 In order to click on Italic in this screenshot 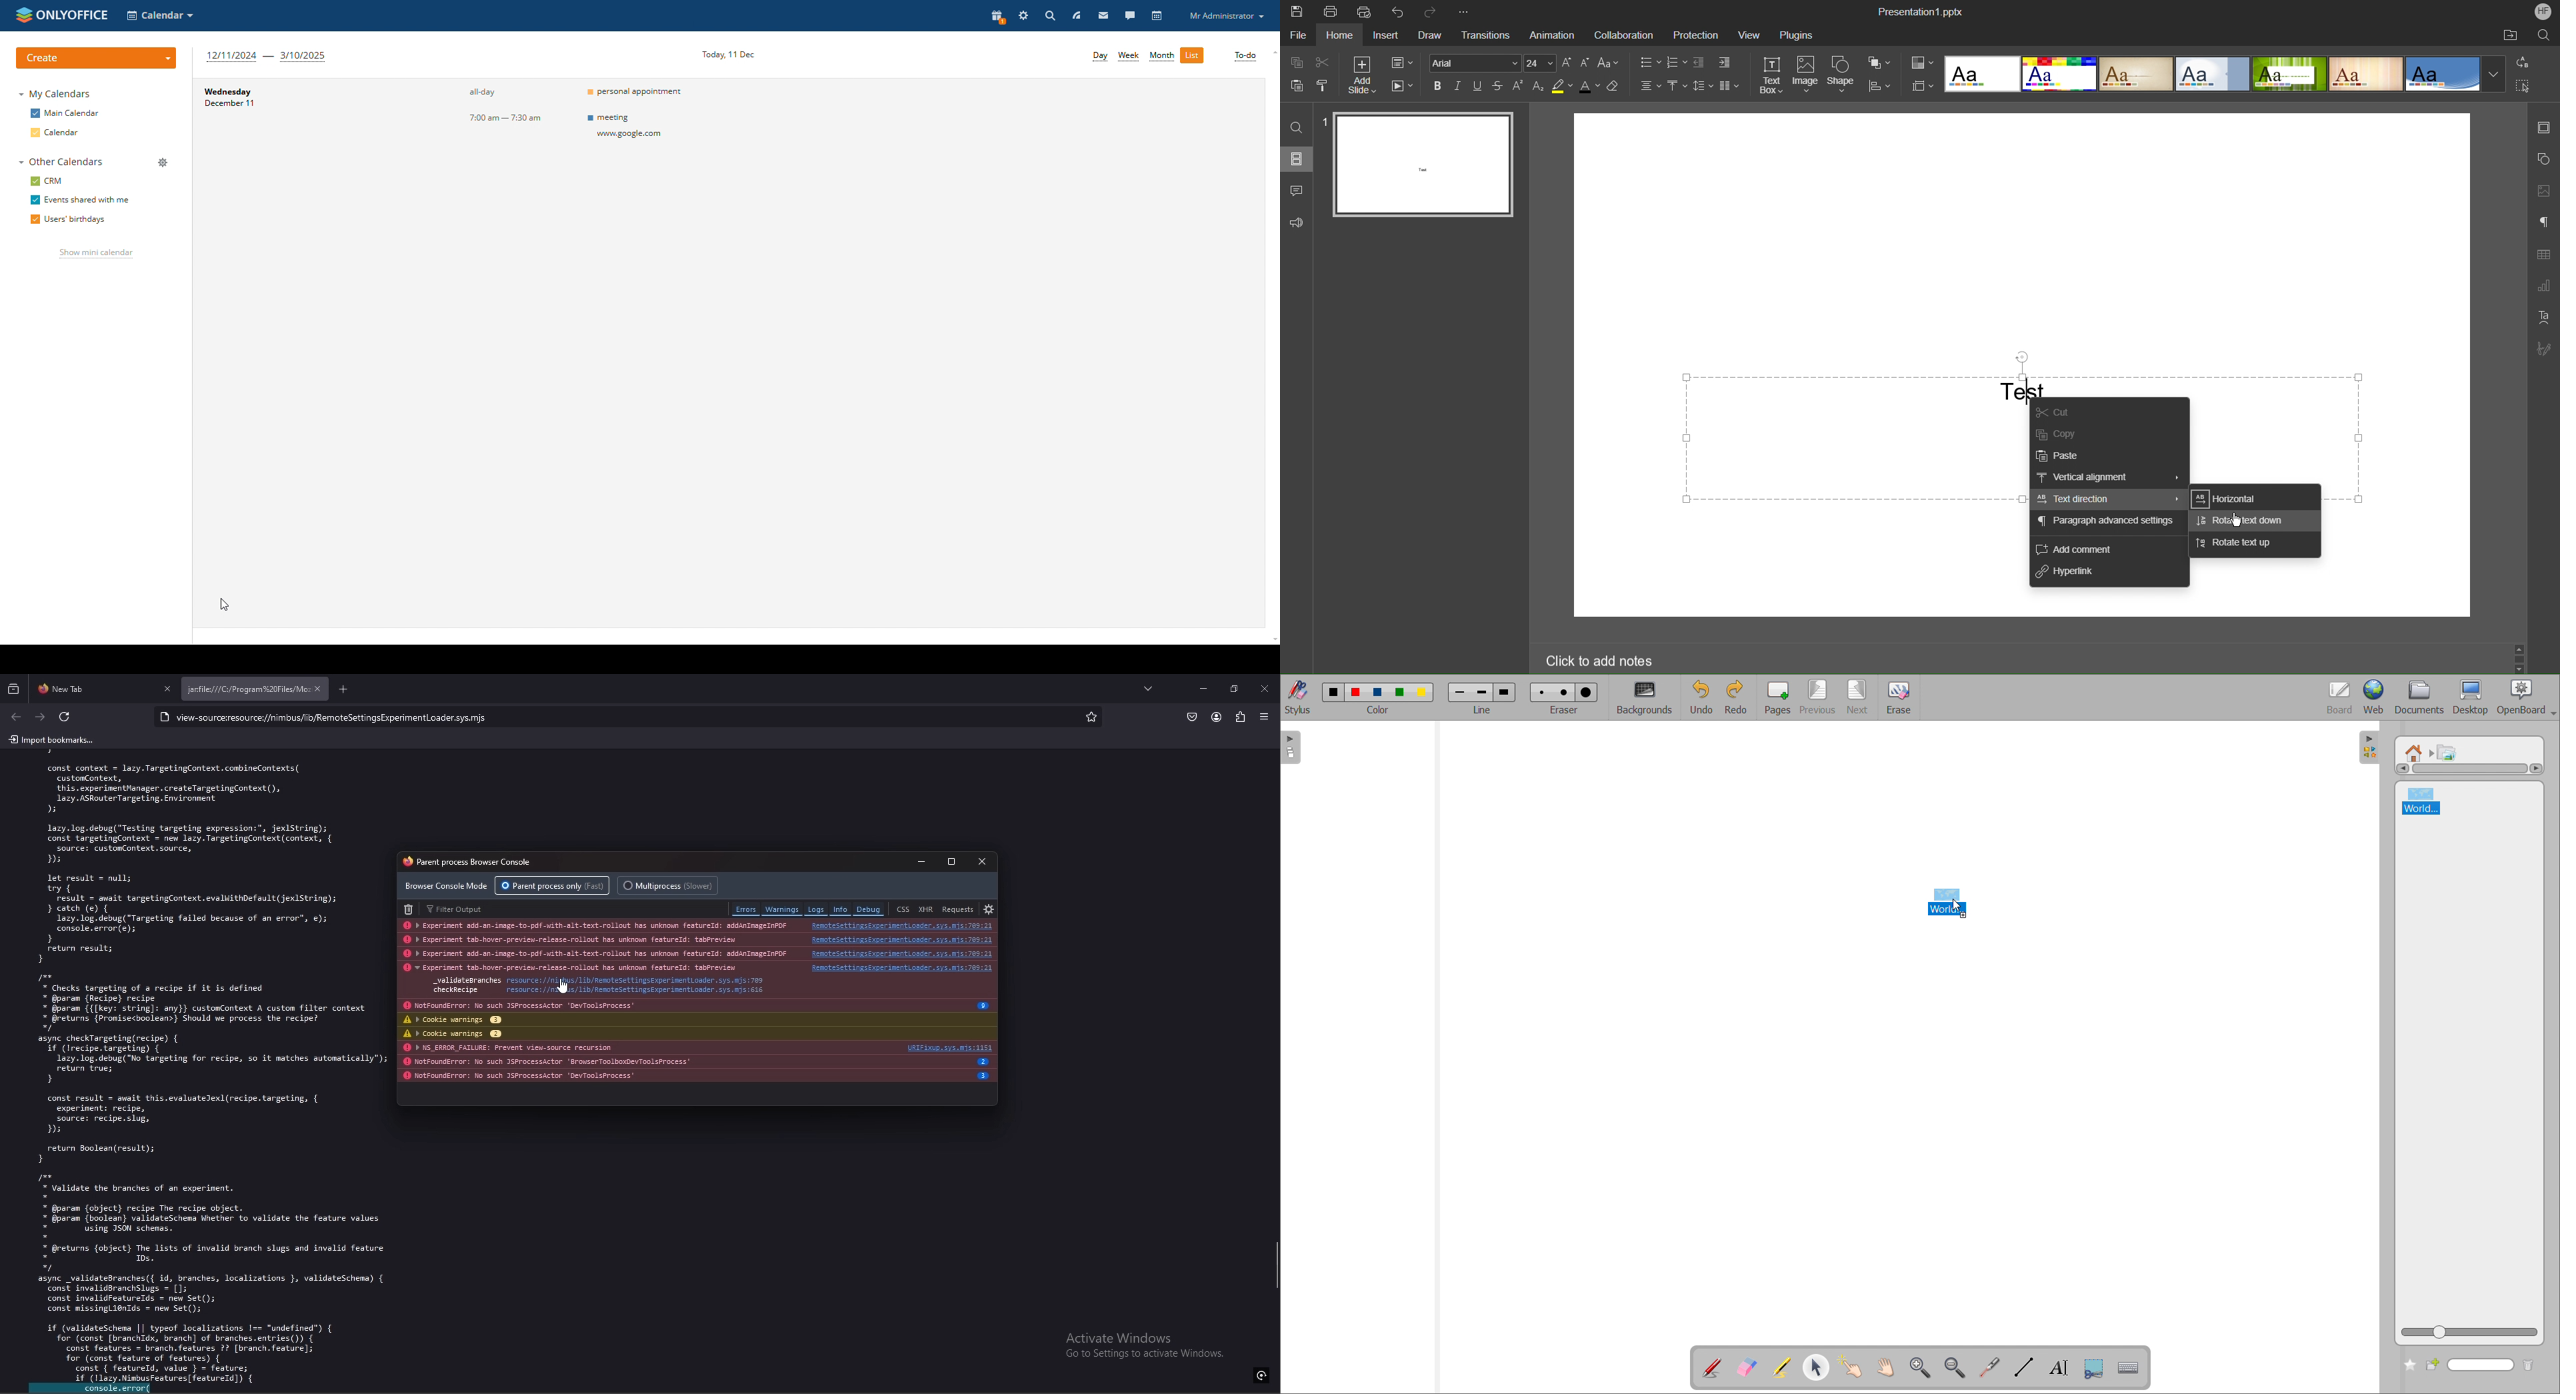, I will do `click(1459, 85)`.